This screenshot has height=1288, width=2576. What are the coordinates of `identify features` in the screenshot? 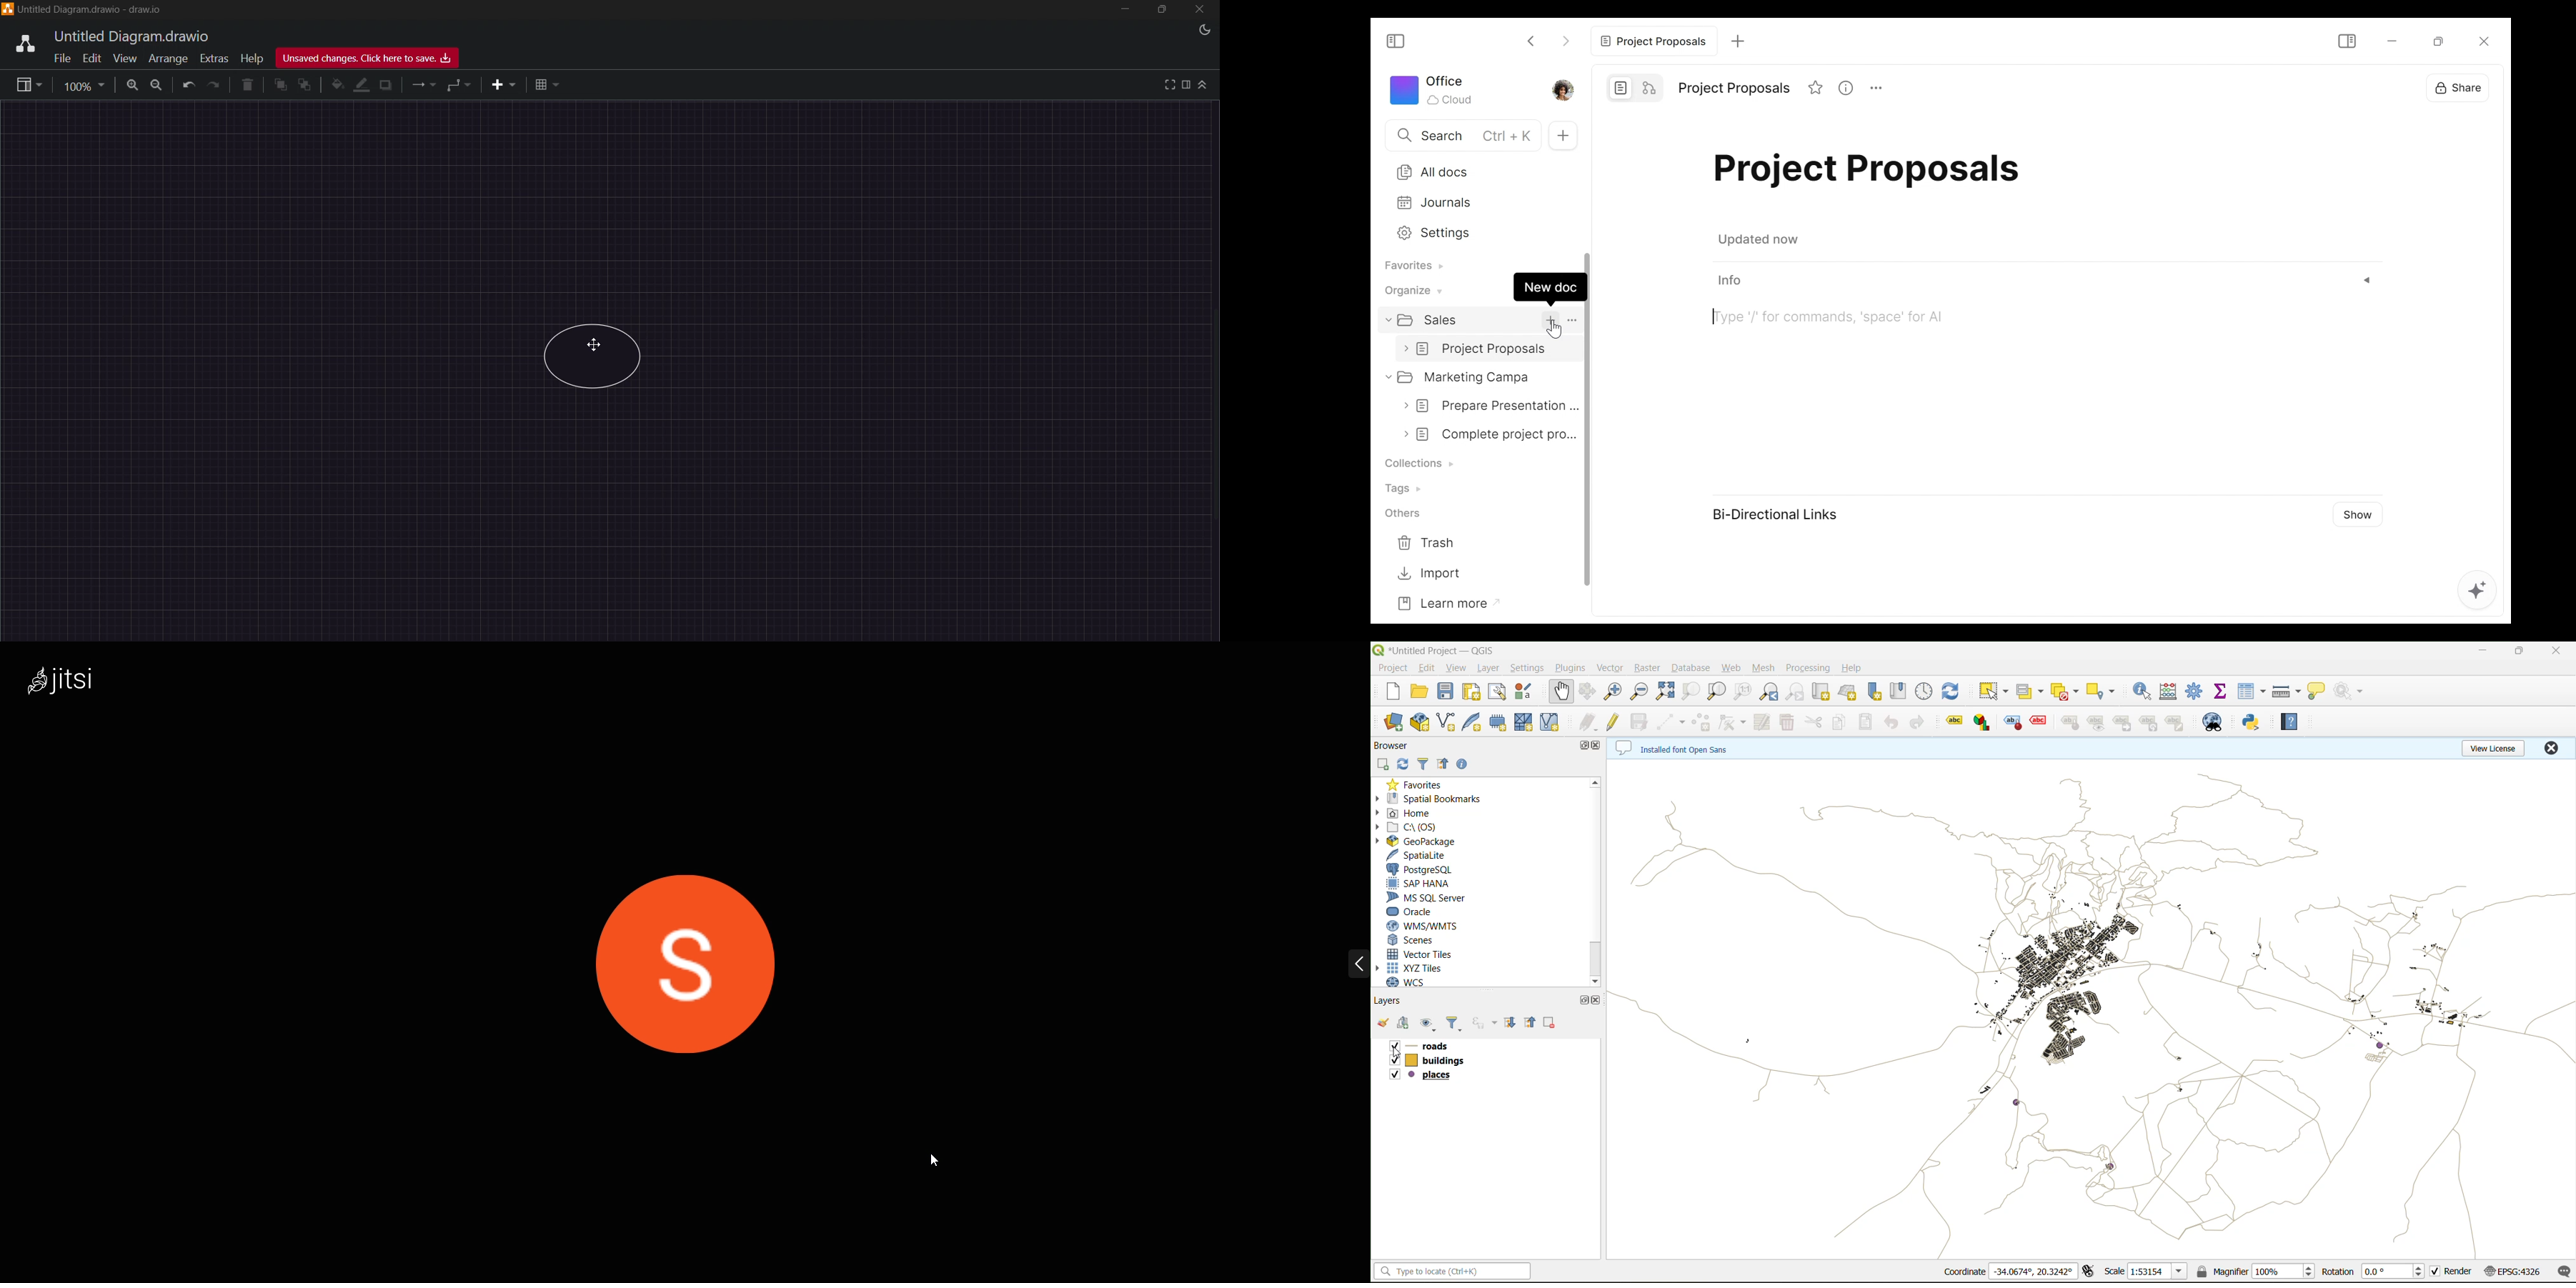 It's located at (2146, 690).